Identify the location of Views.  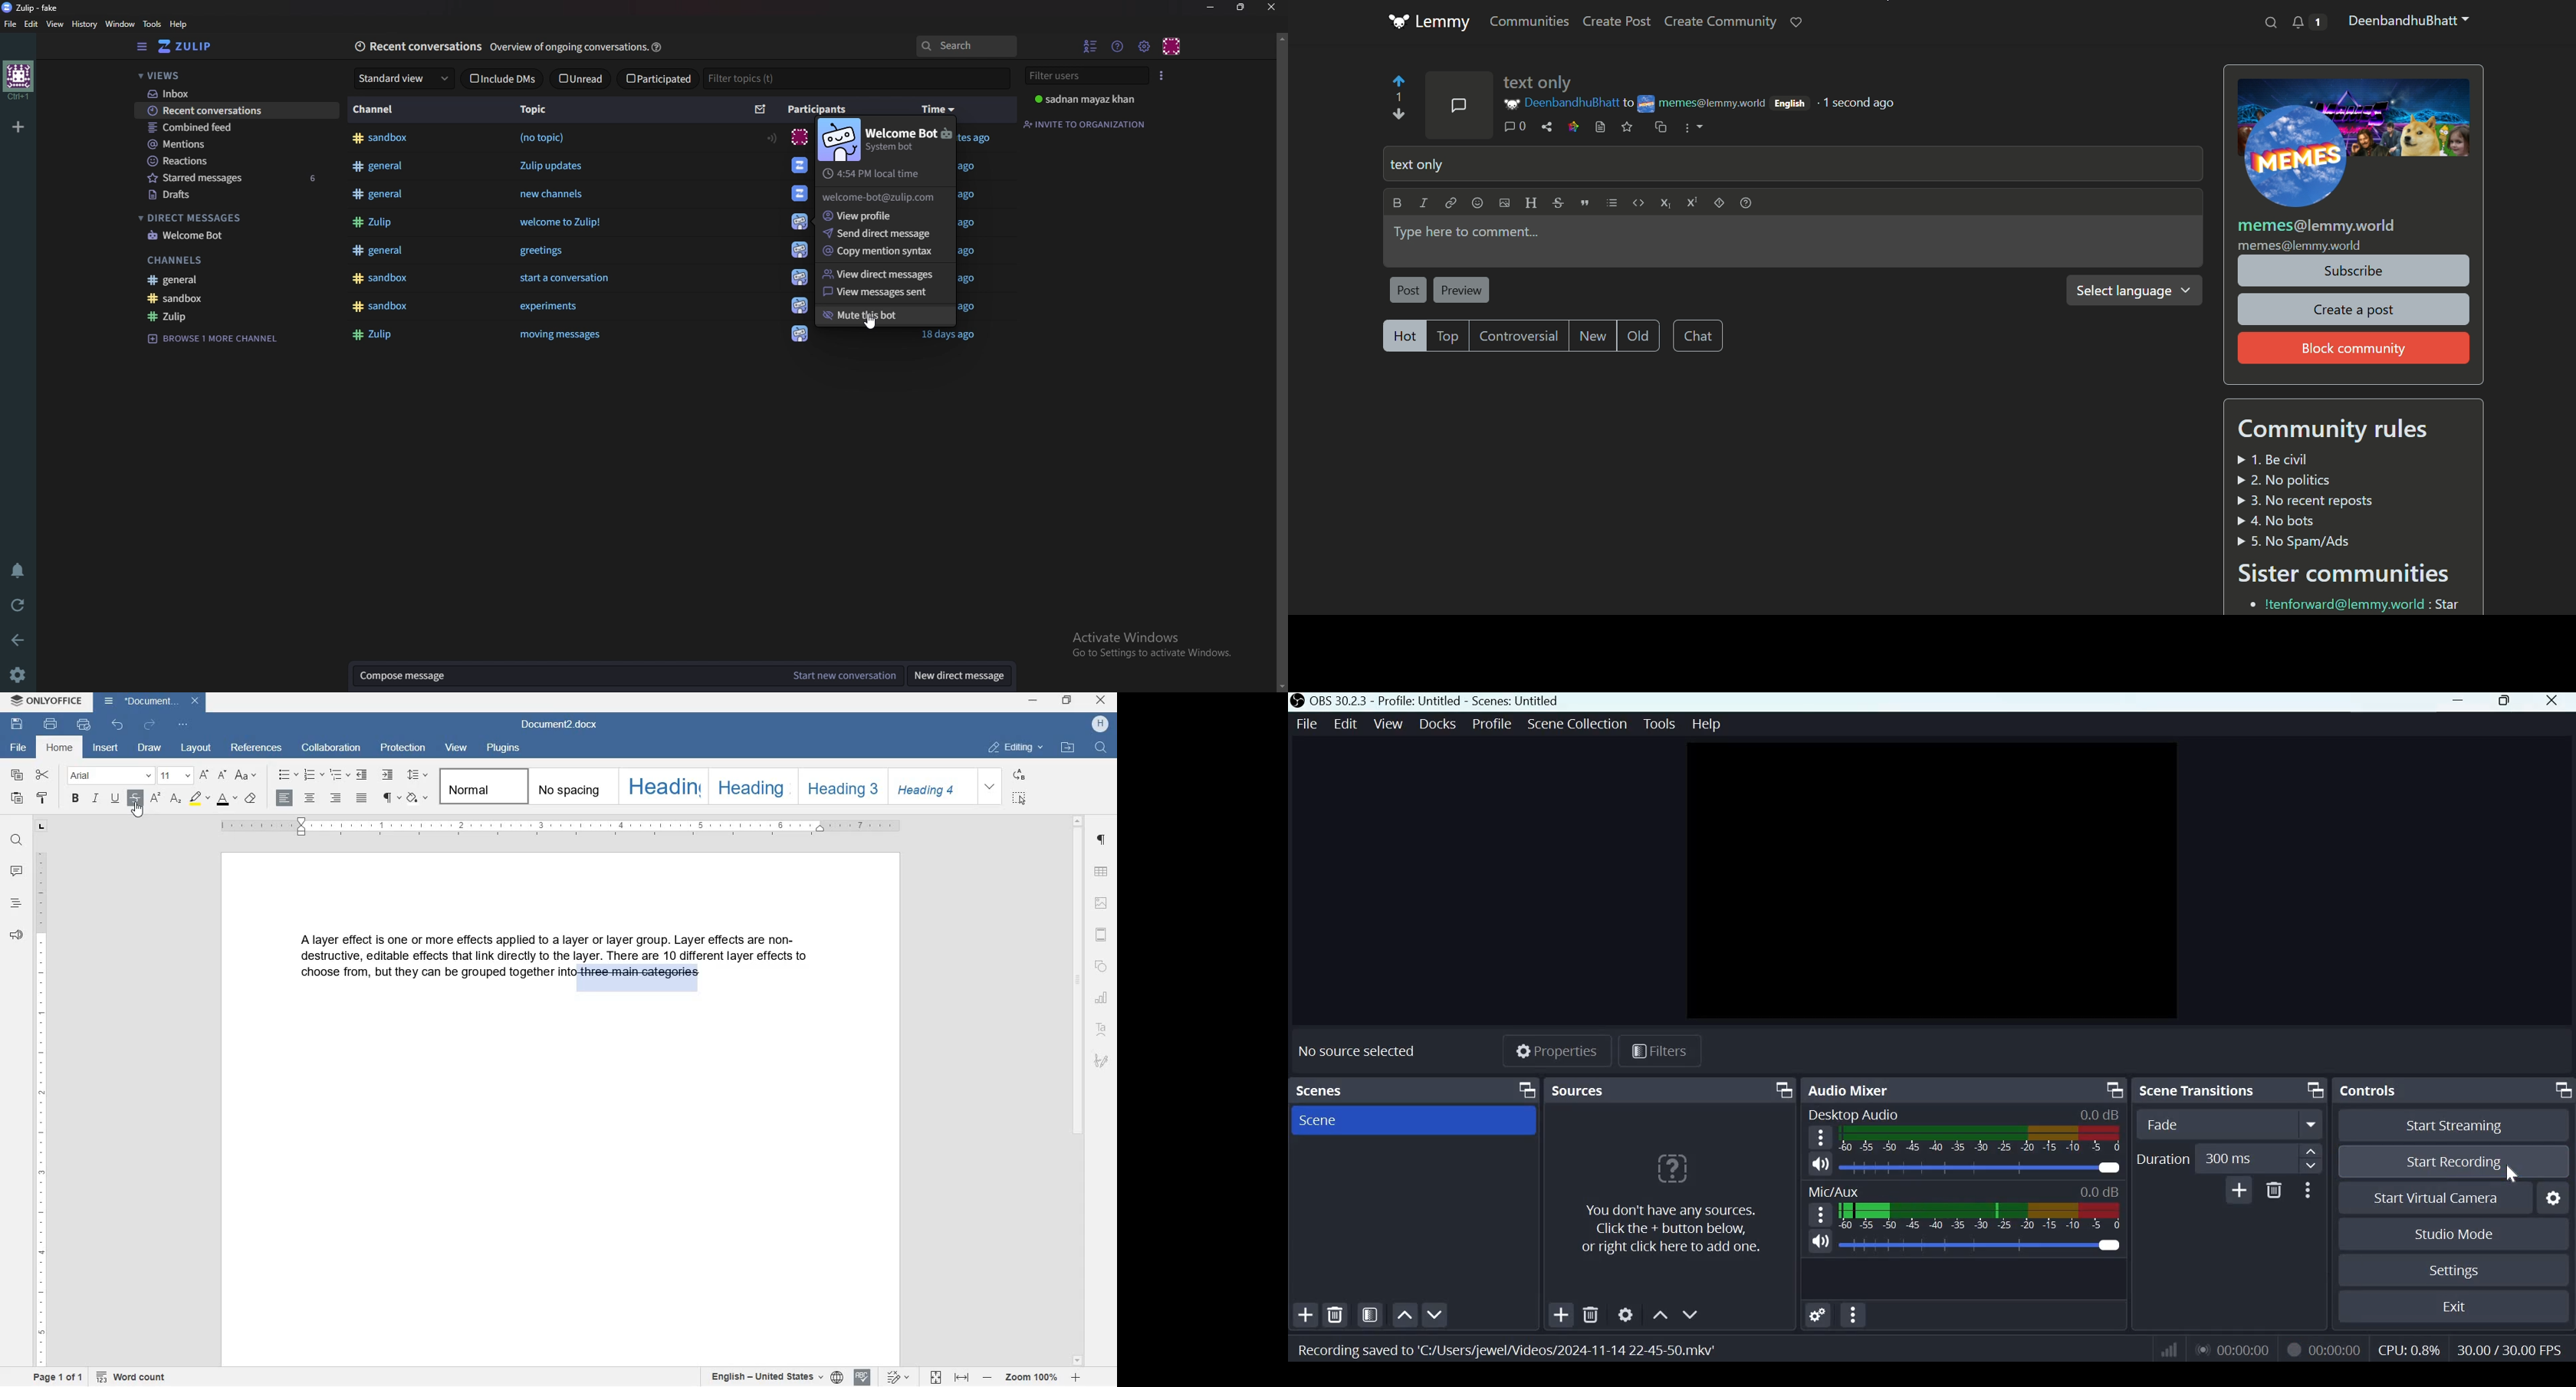
(233, 74).